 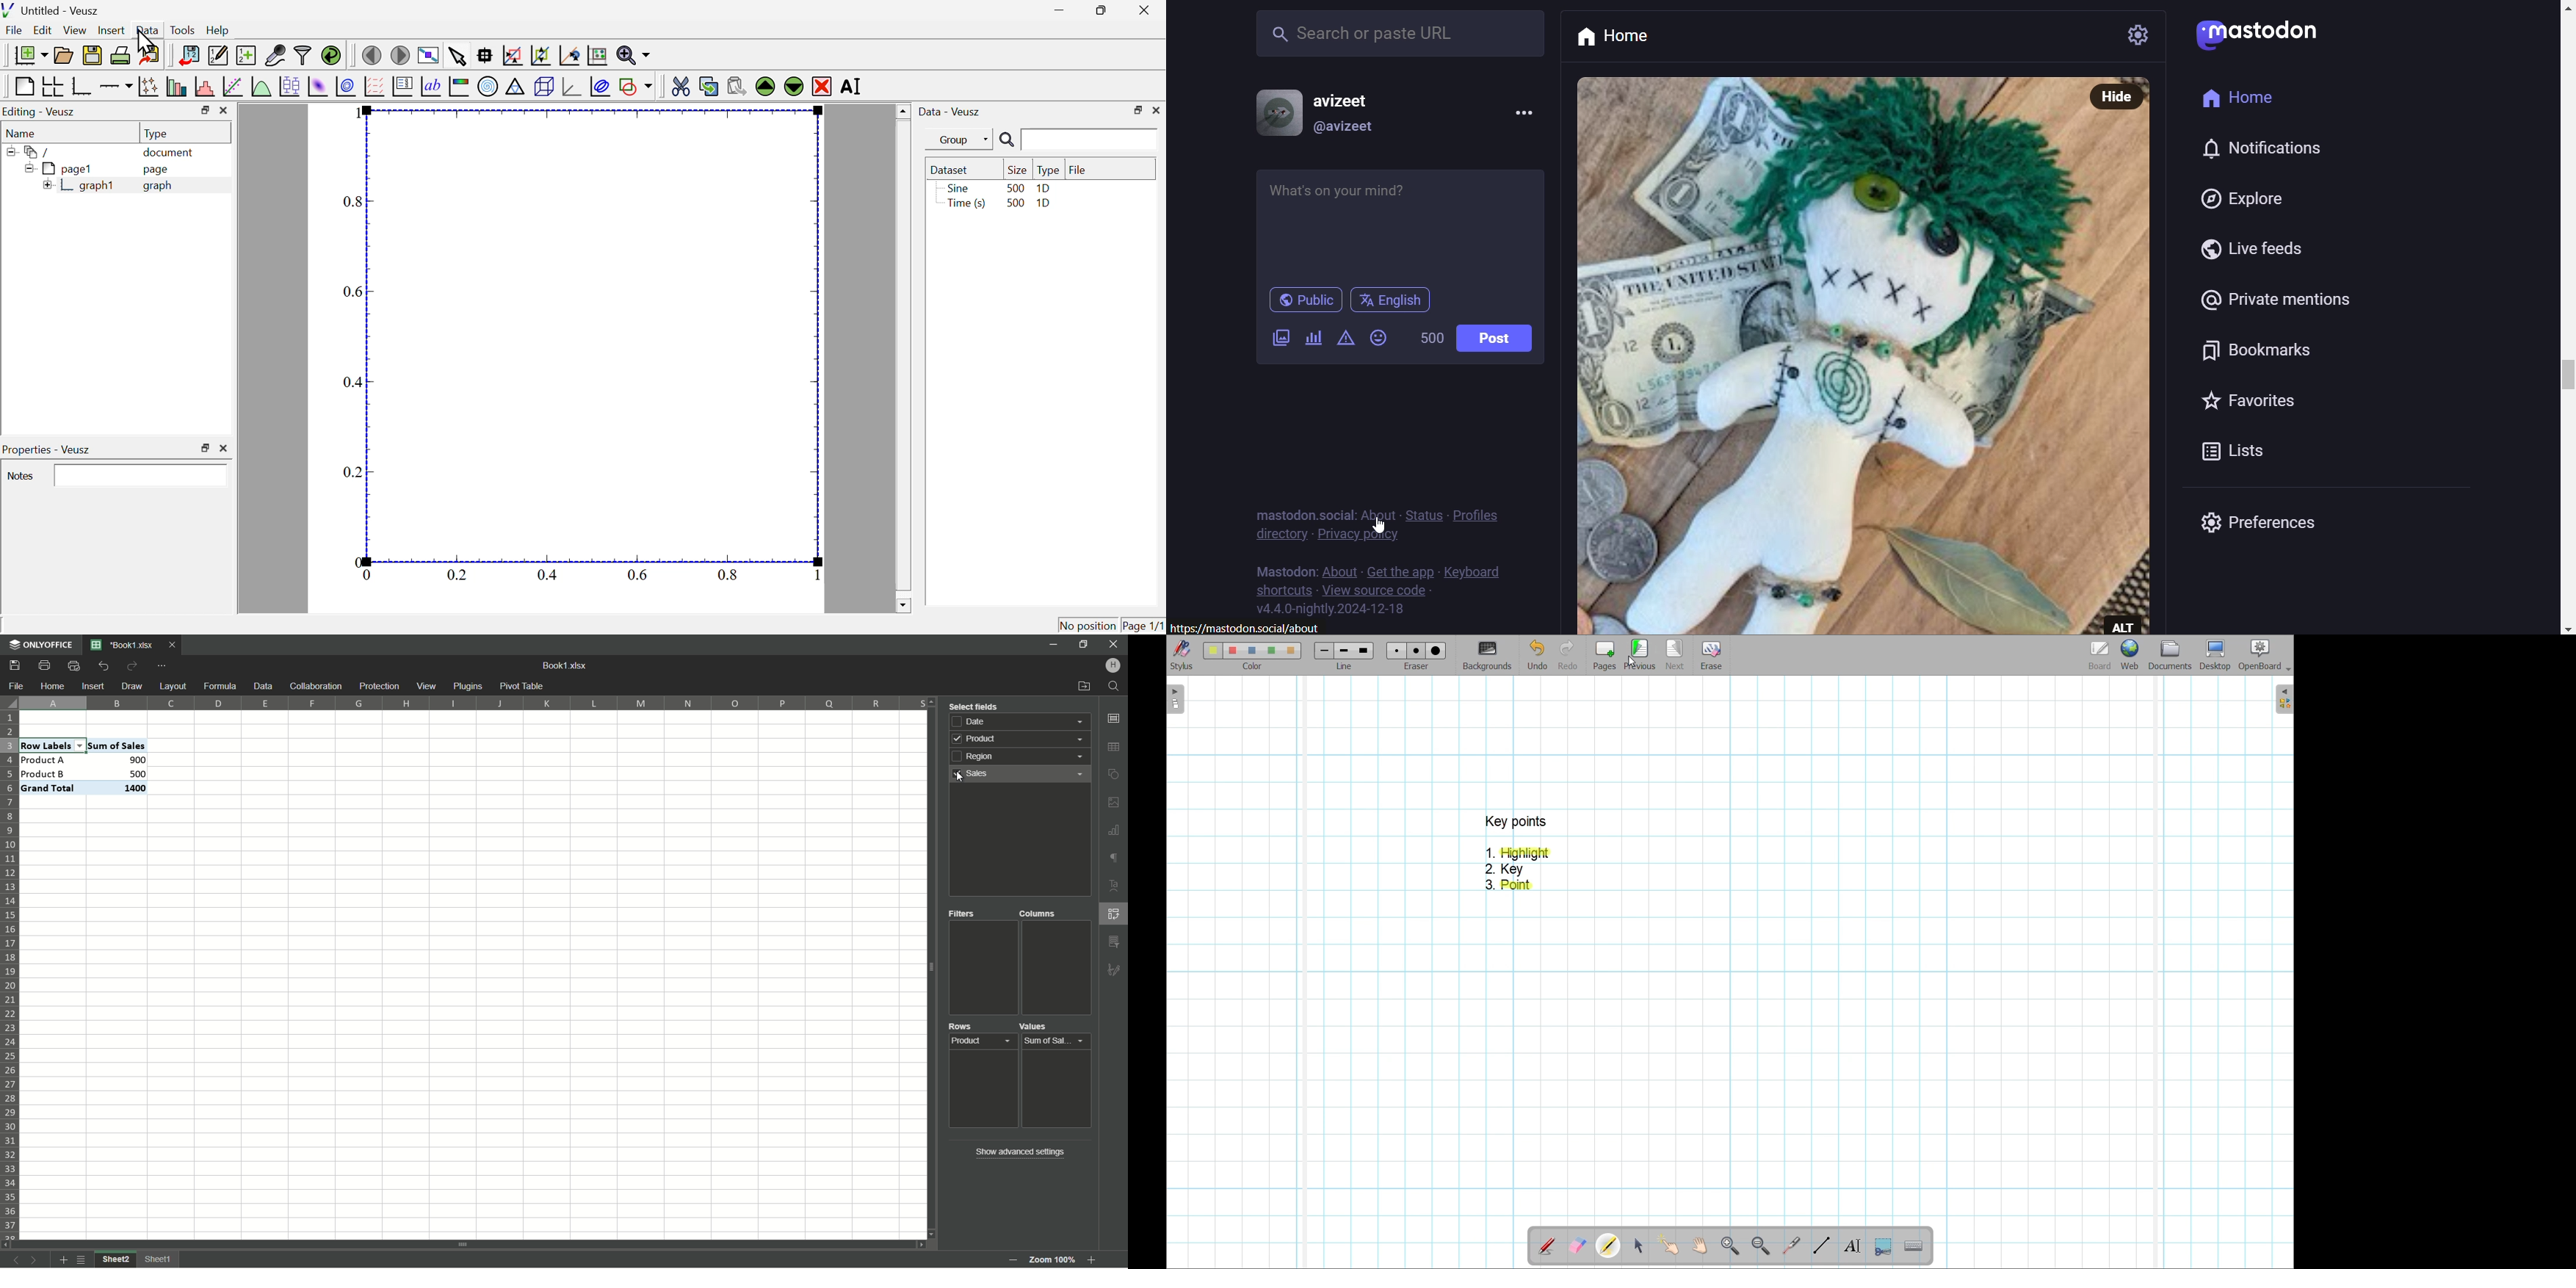 I want to click on cursor, so click(x=1381, y=526).